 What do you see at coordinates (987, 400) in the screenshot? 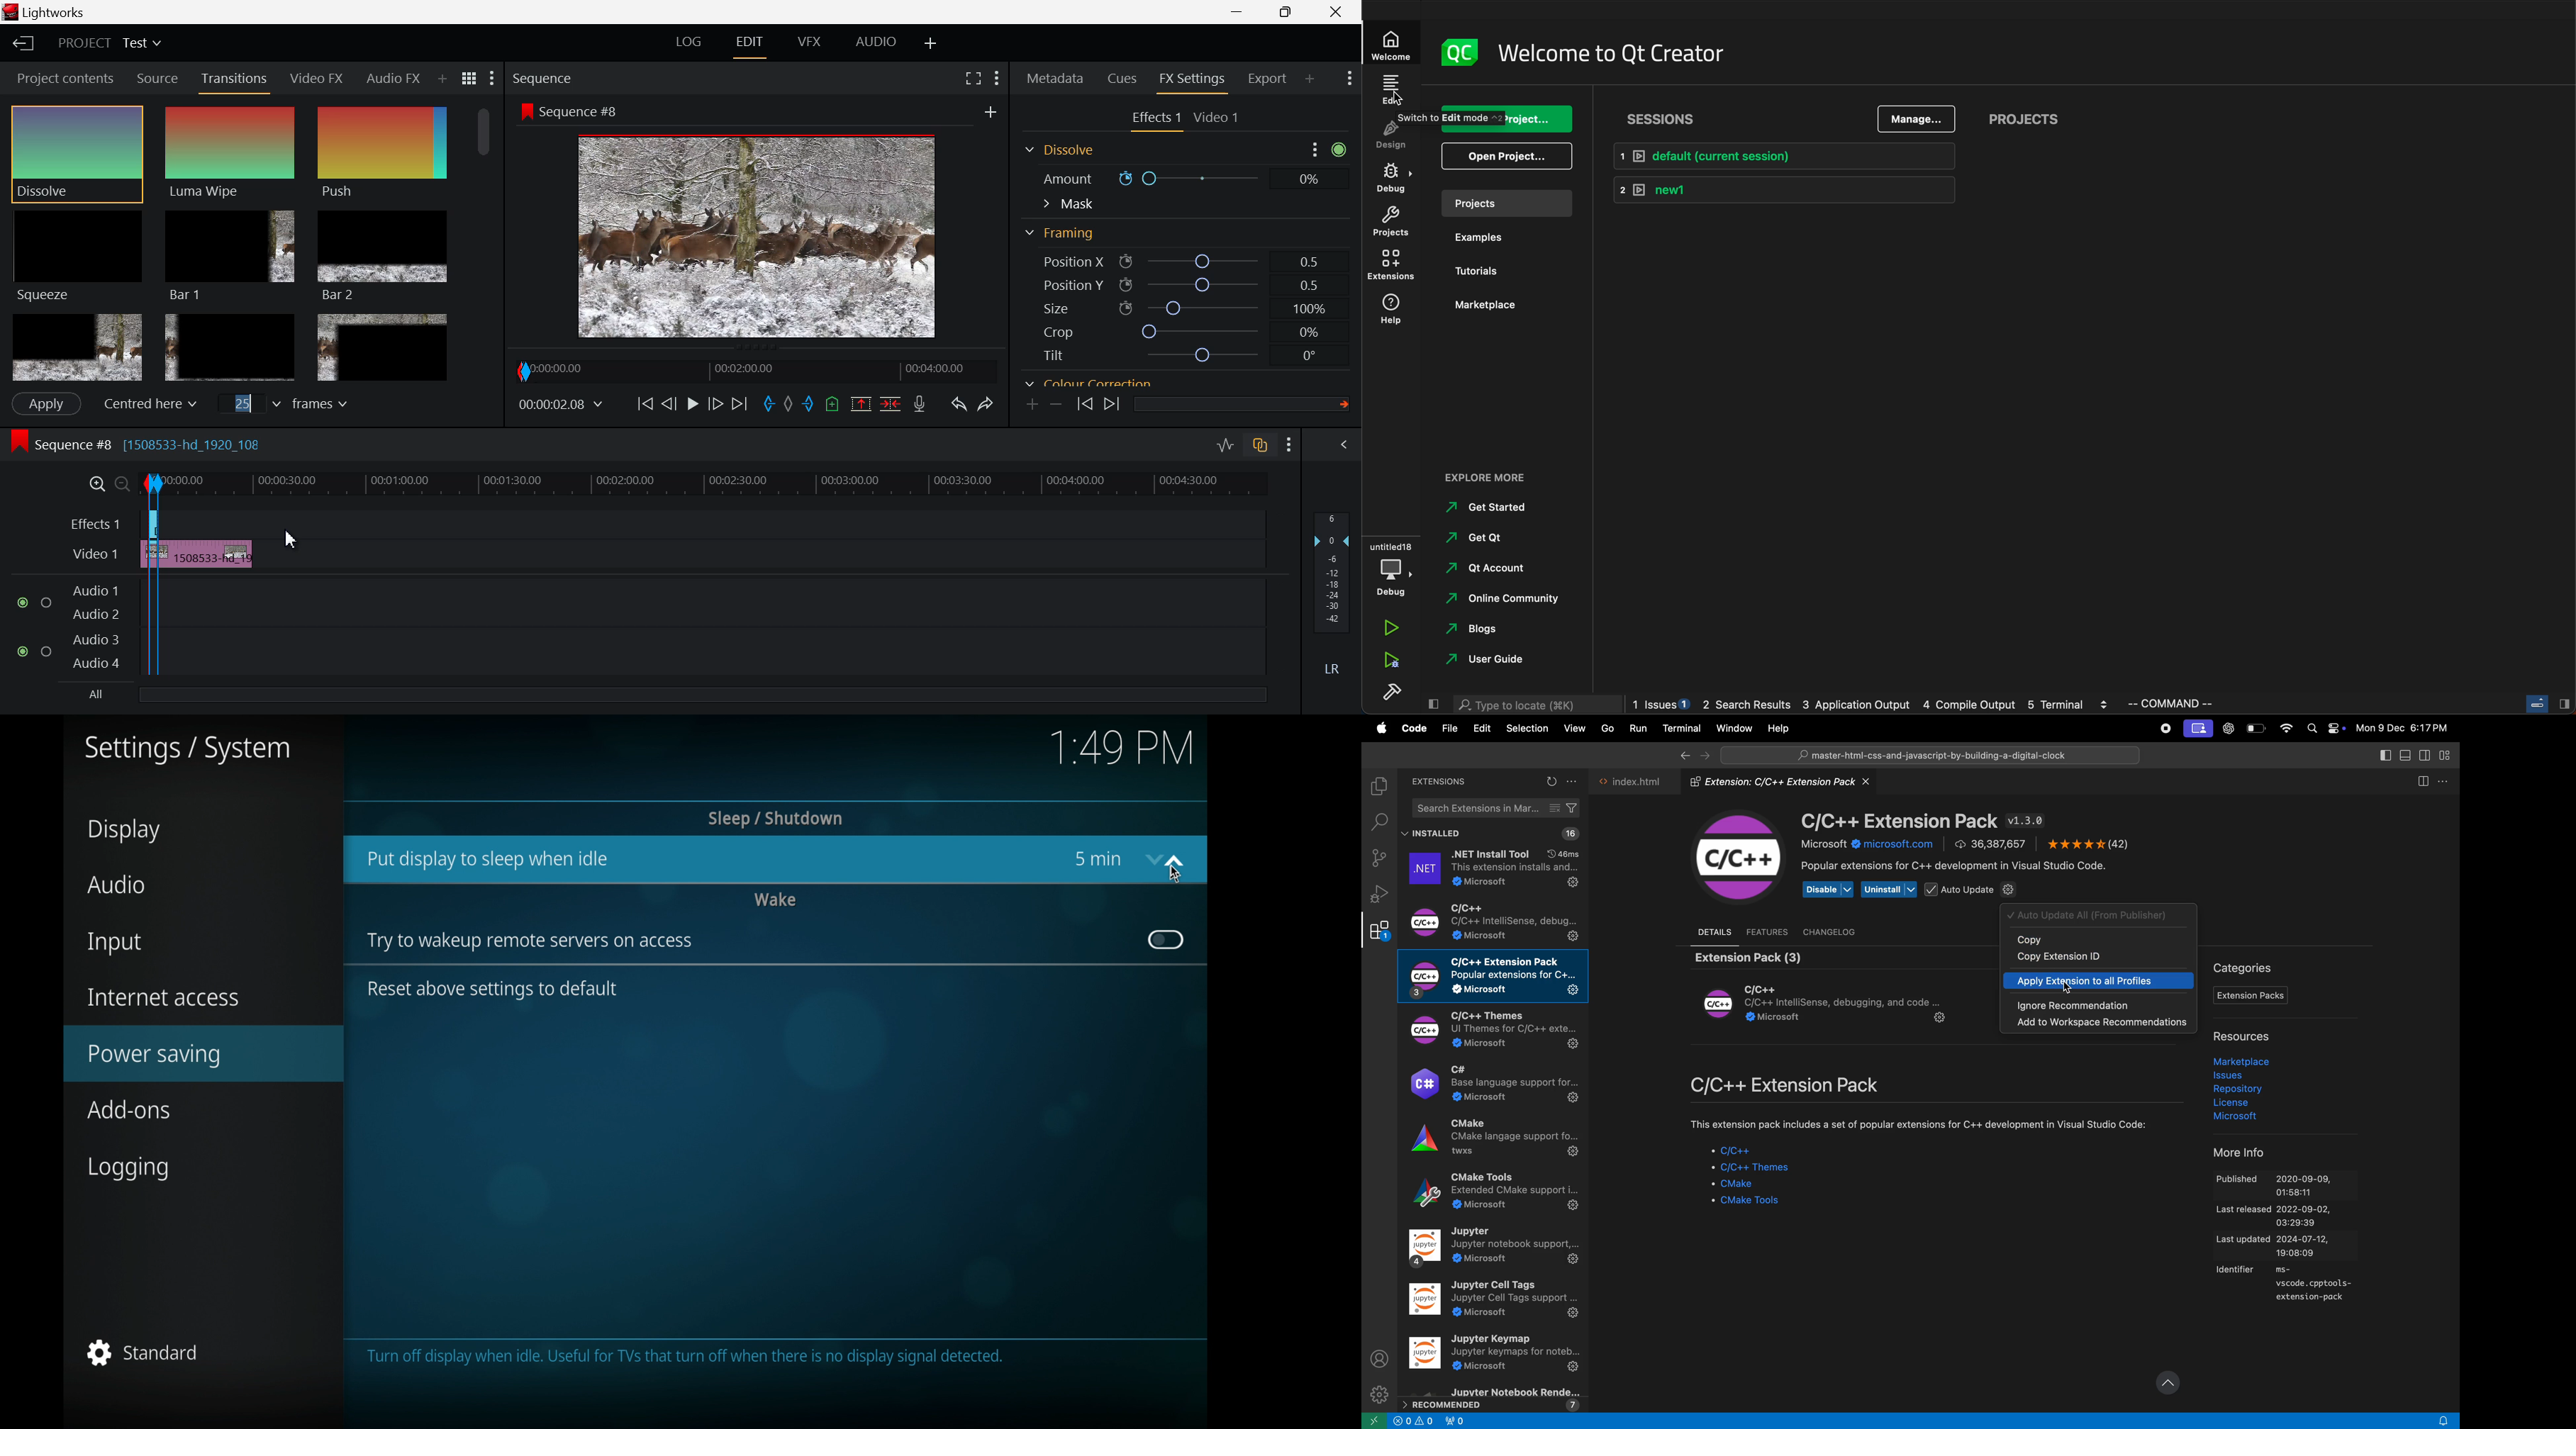
I see `Redo` at bounding box center [987, 400].